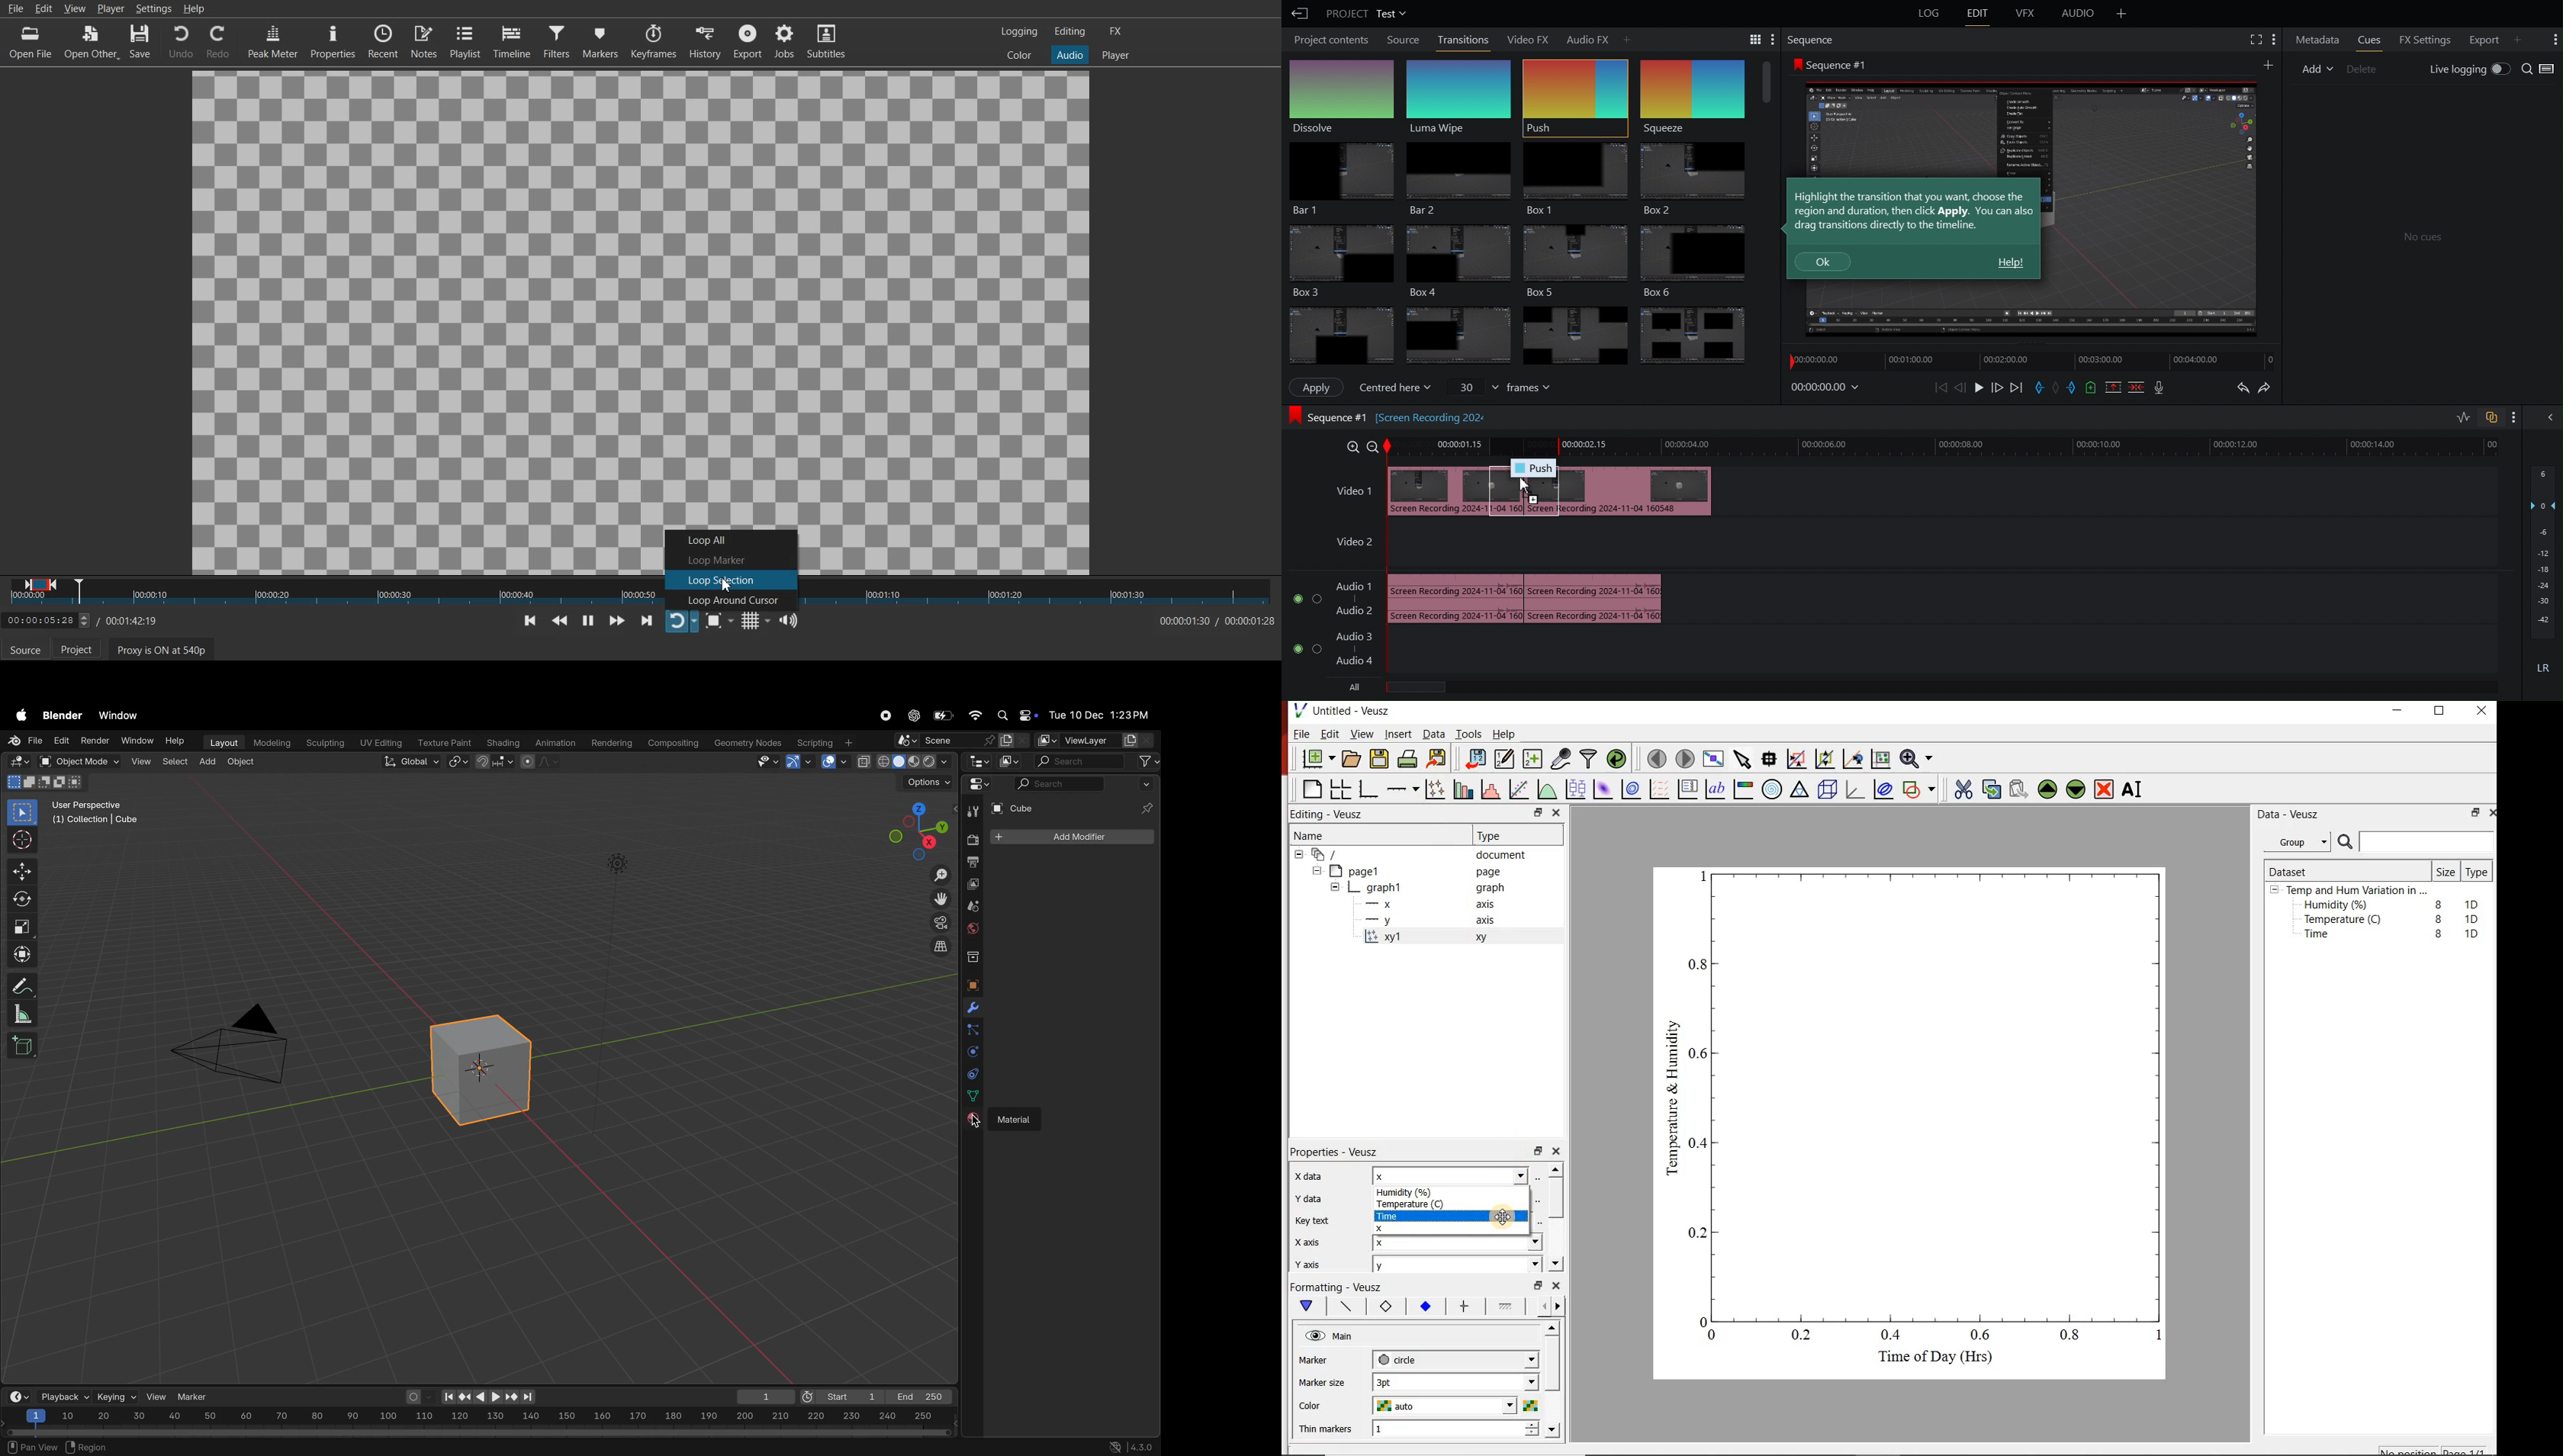 The height and width of the screenshot is (1456, 2576). I want to click on Subtitle, so click(827, 41).